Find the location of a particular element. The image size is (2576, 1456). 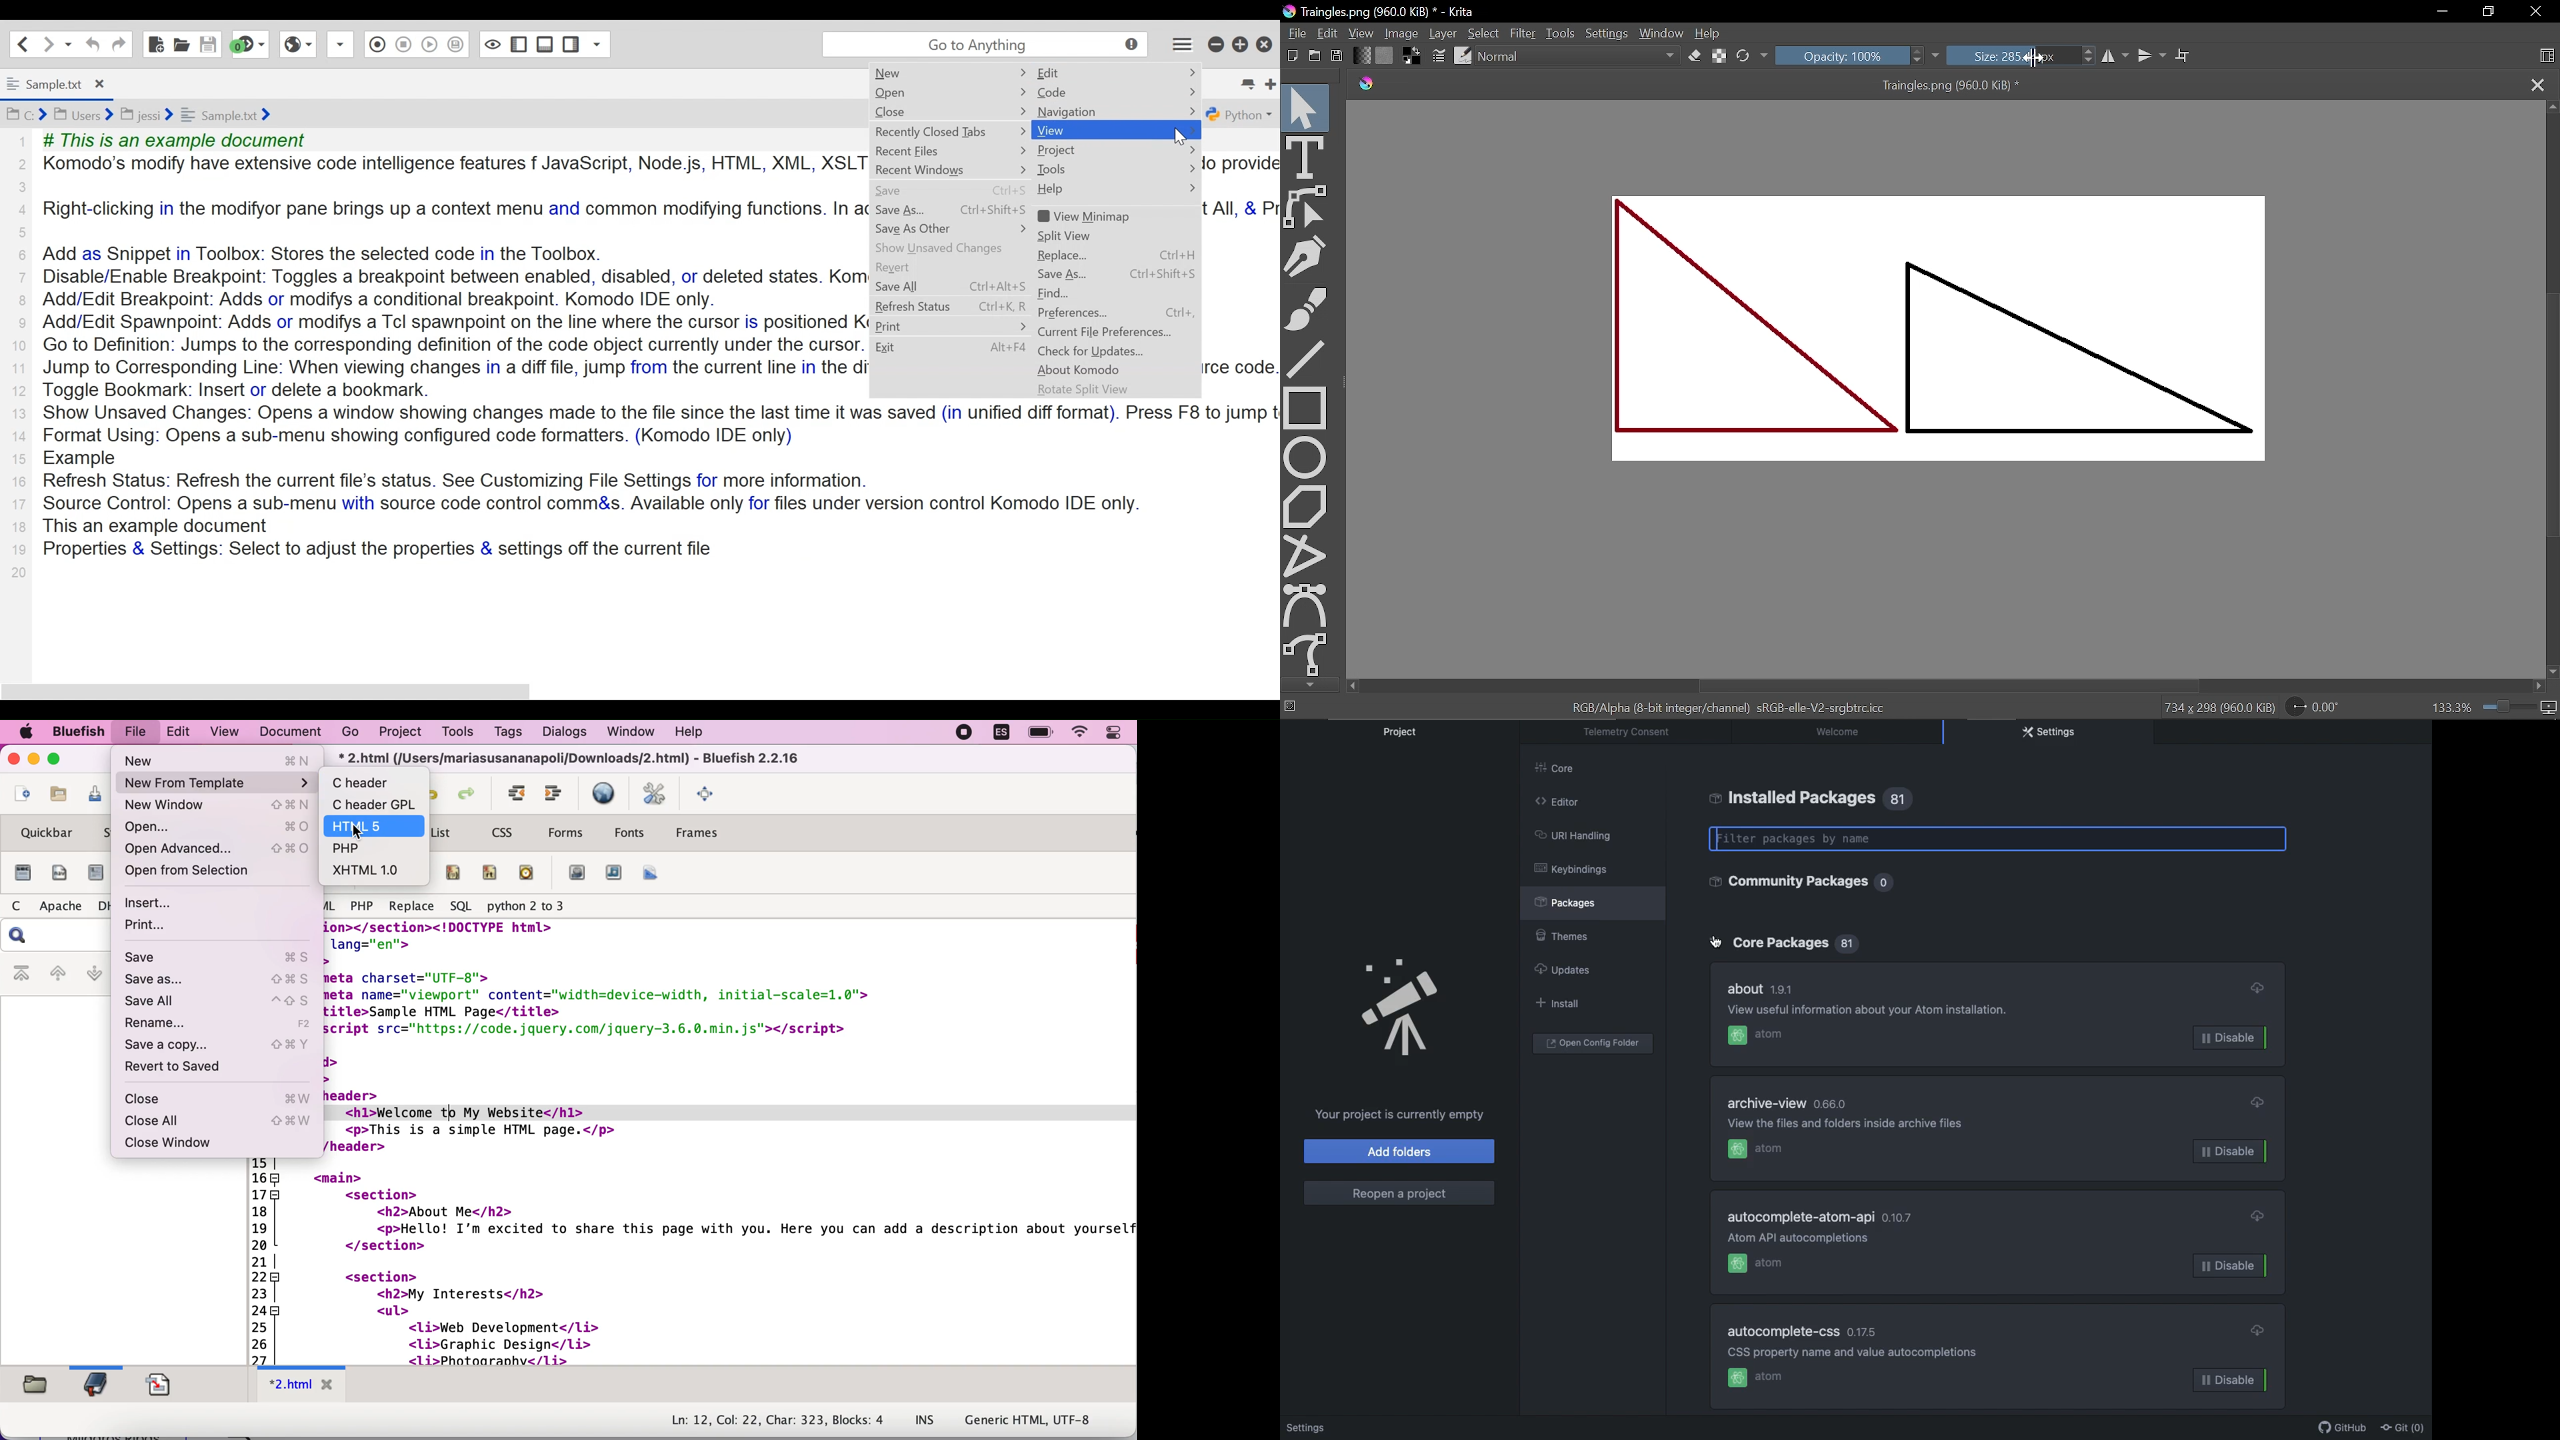

search bar is located at coordinates (55, 934).